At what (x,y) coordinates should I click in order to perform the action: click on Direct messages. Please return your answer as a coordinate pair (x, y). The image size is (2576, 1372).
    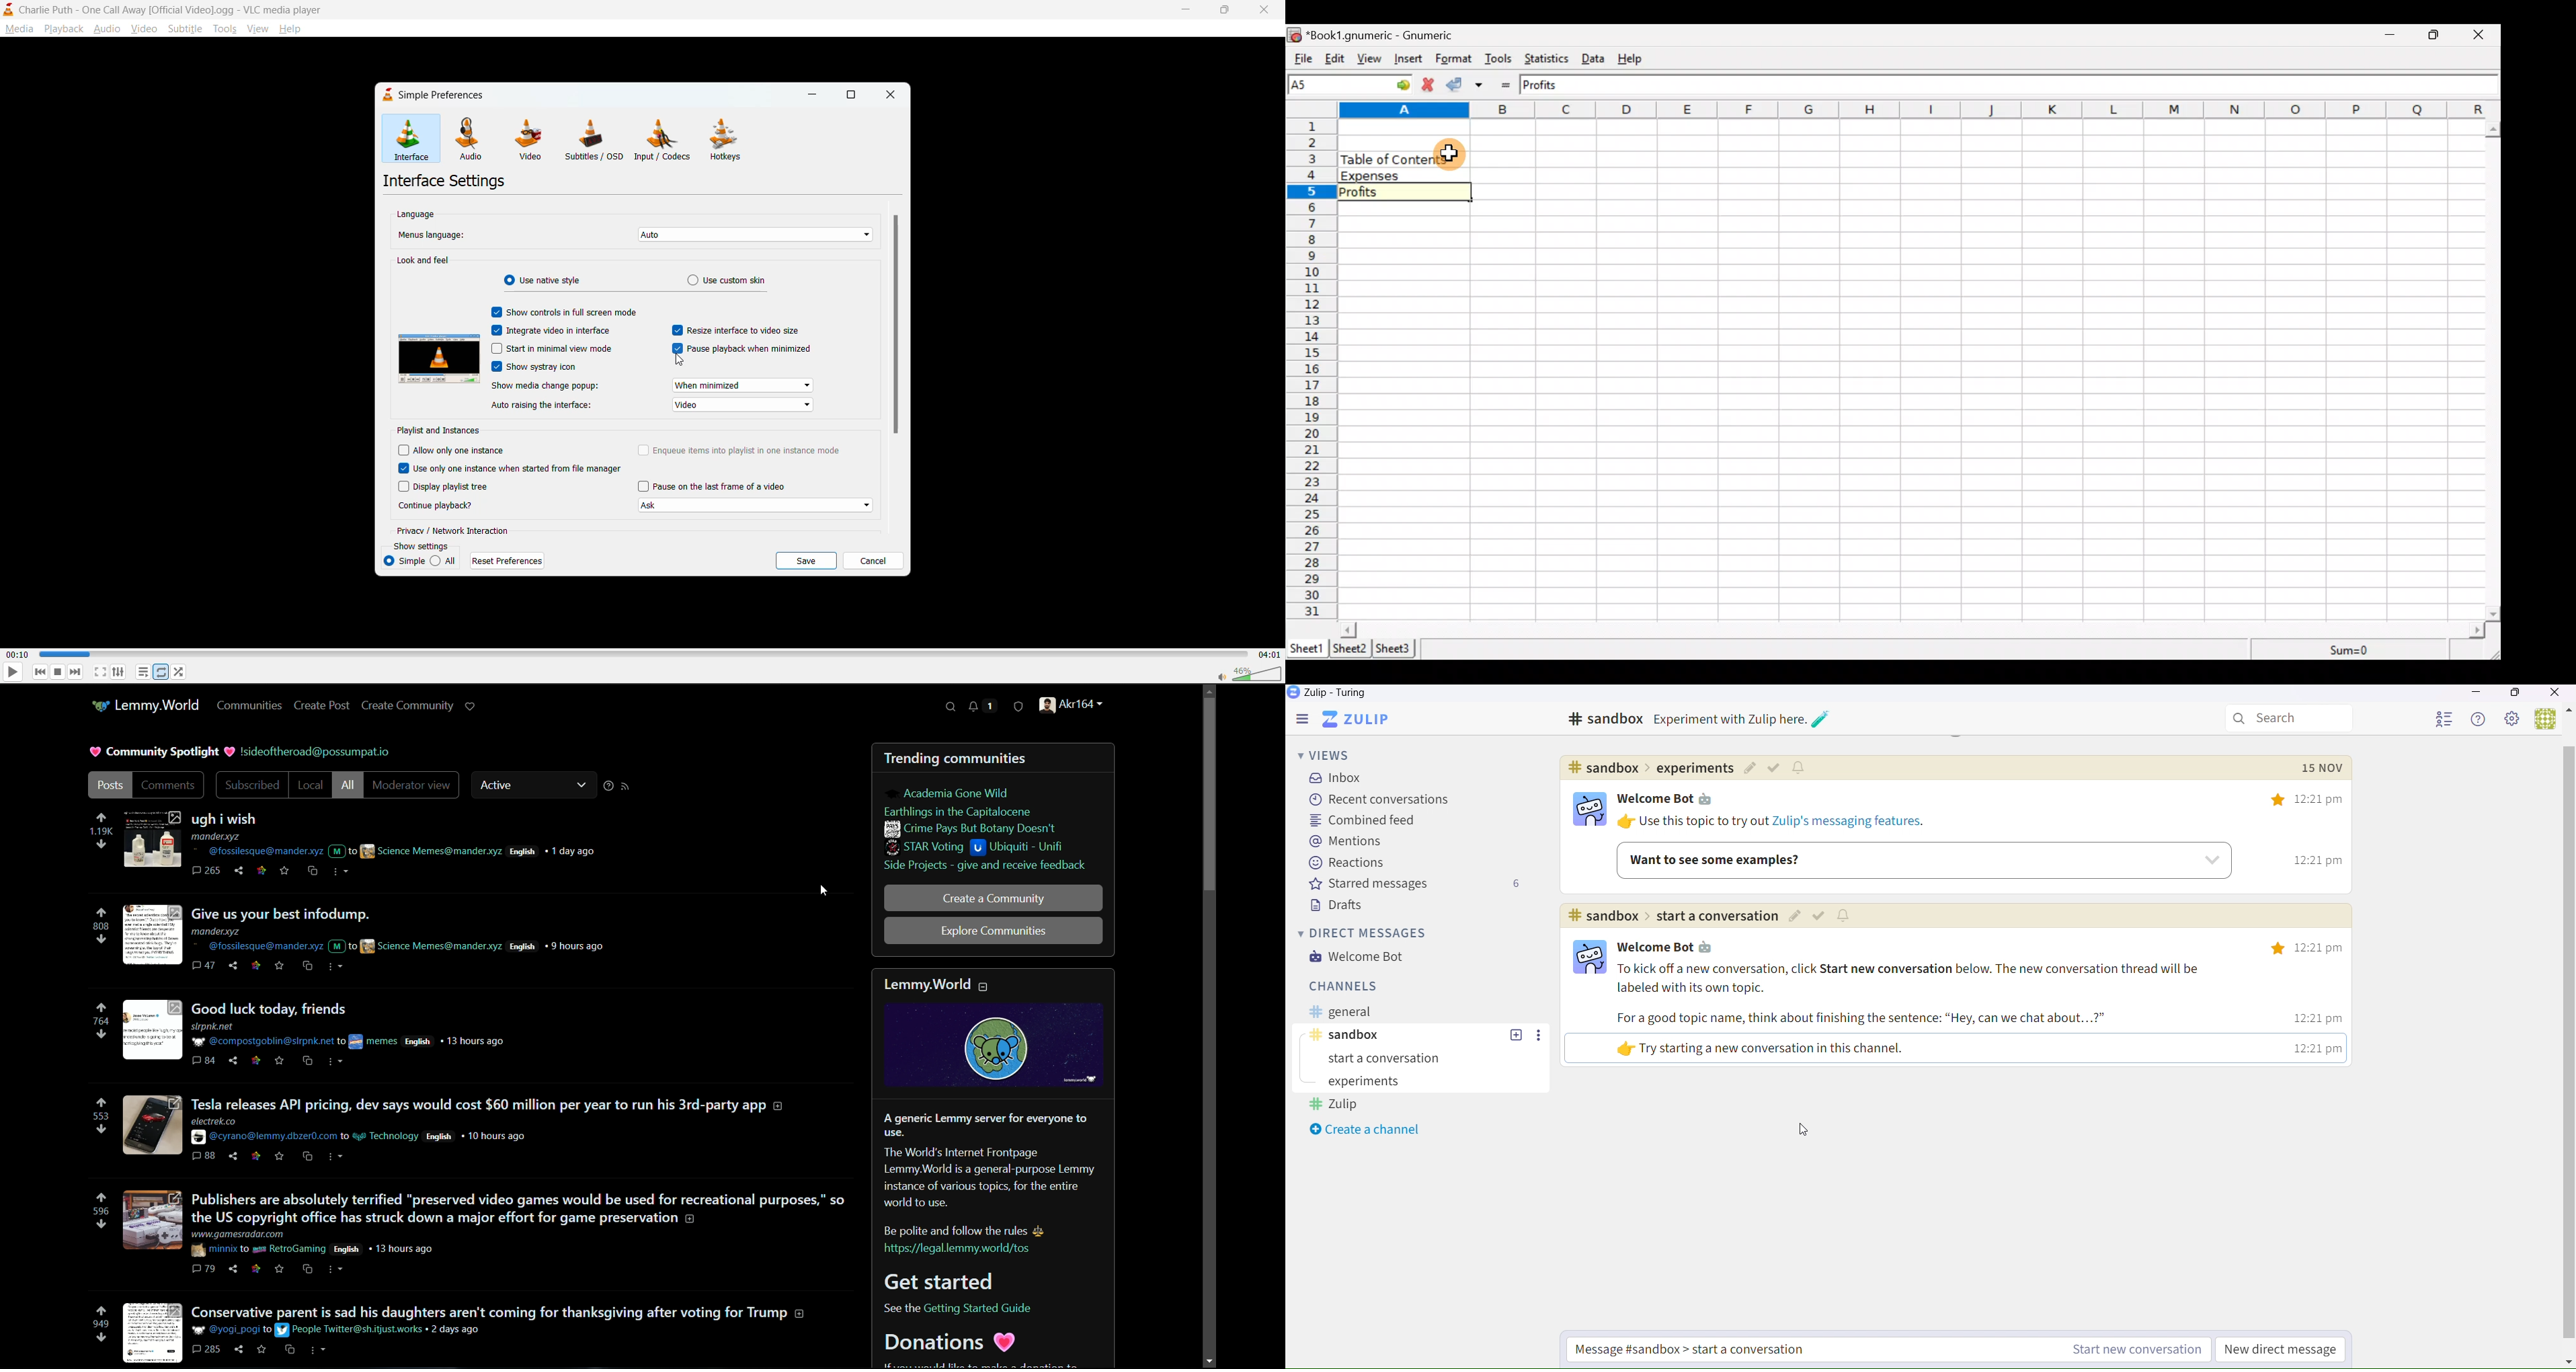
    Looking at the image, I should click on (1365, 934).